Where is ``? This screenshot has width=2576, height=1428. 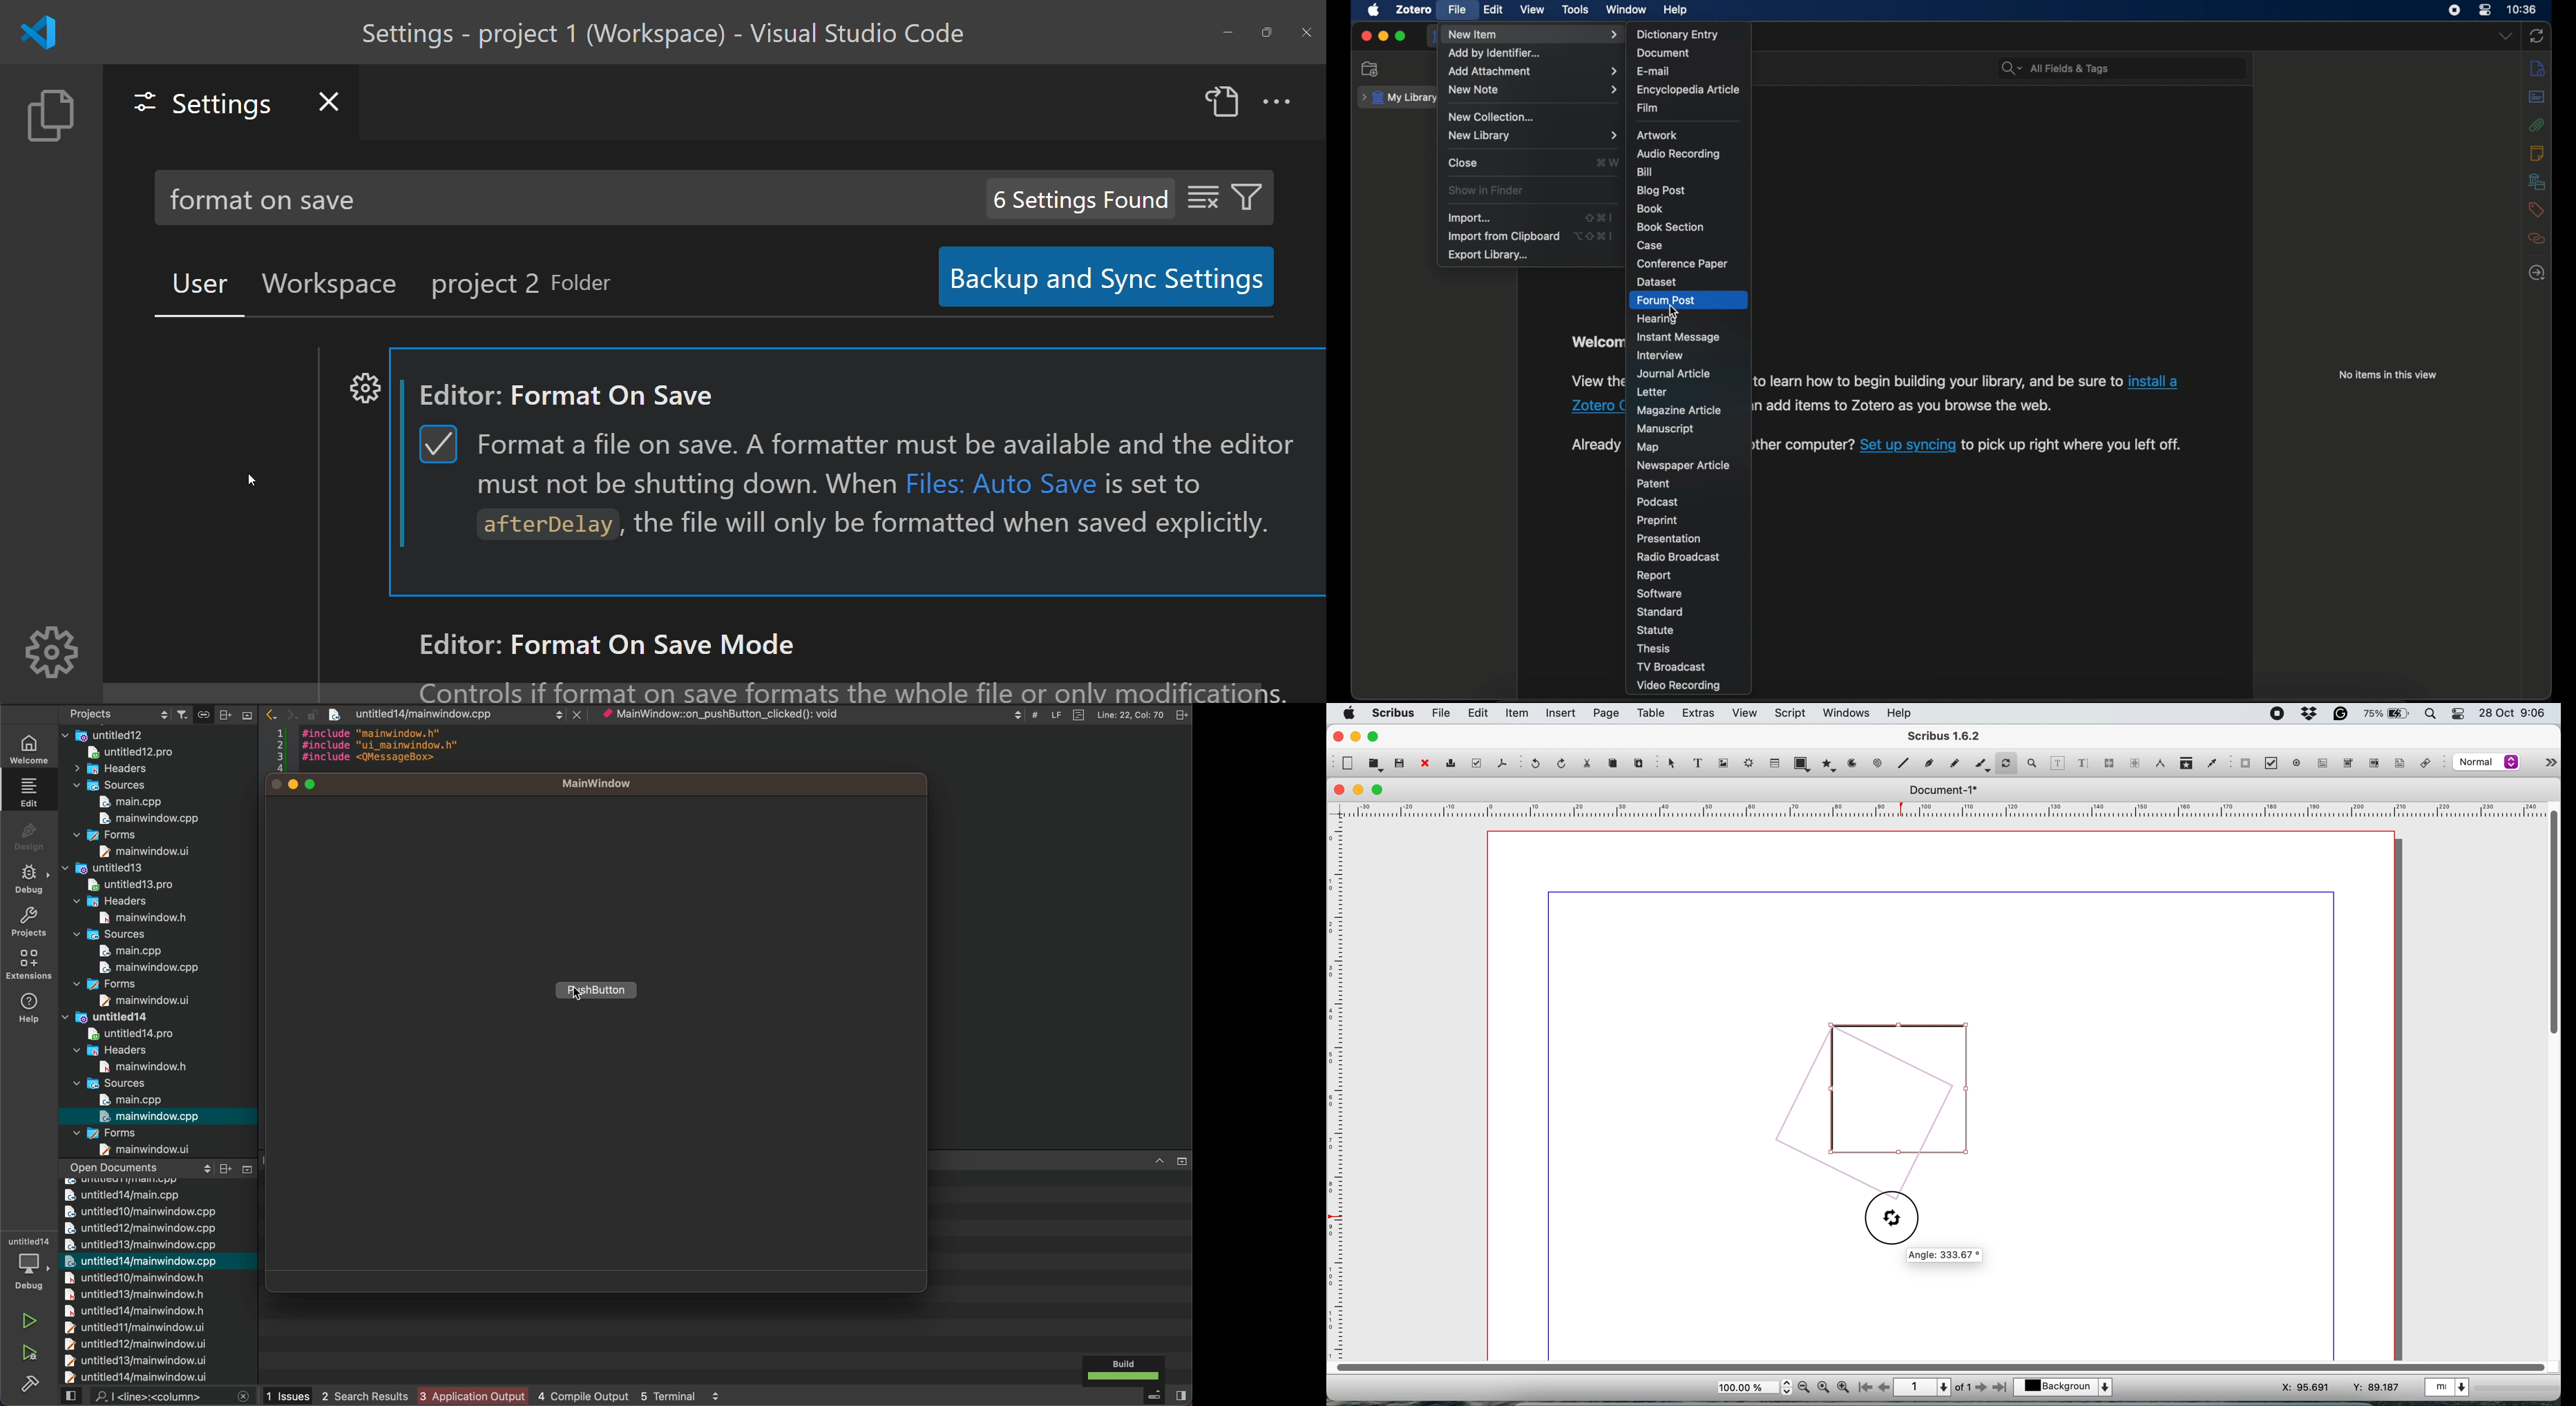  is located at coordinates (30, 1383).